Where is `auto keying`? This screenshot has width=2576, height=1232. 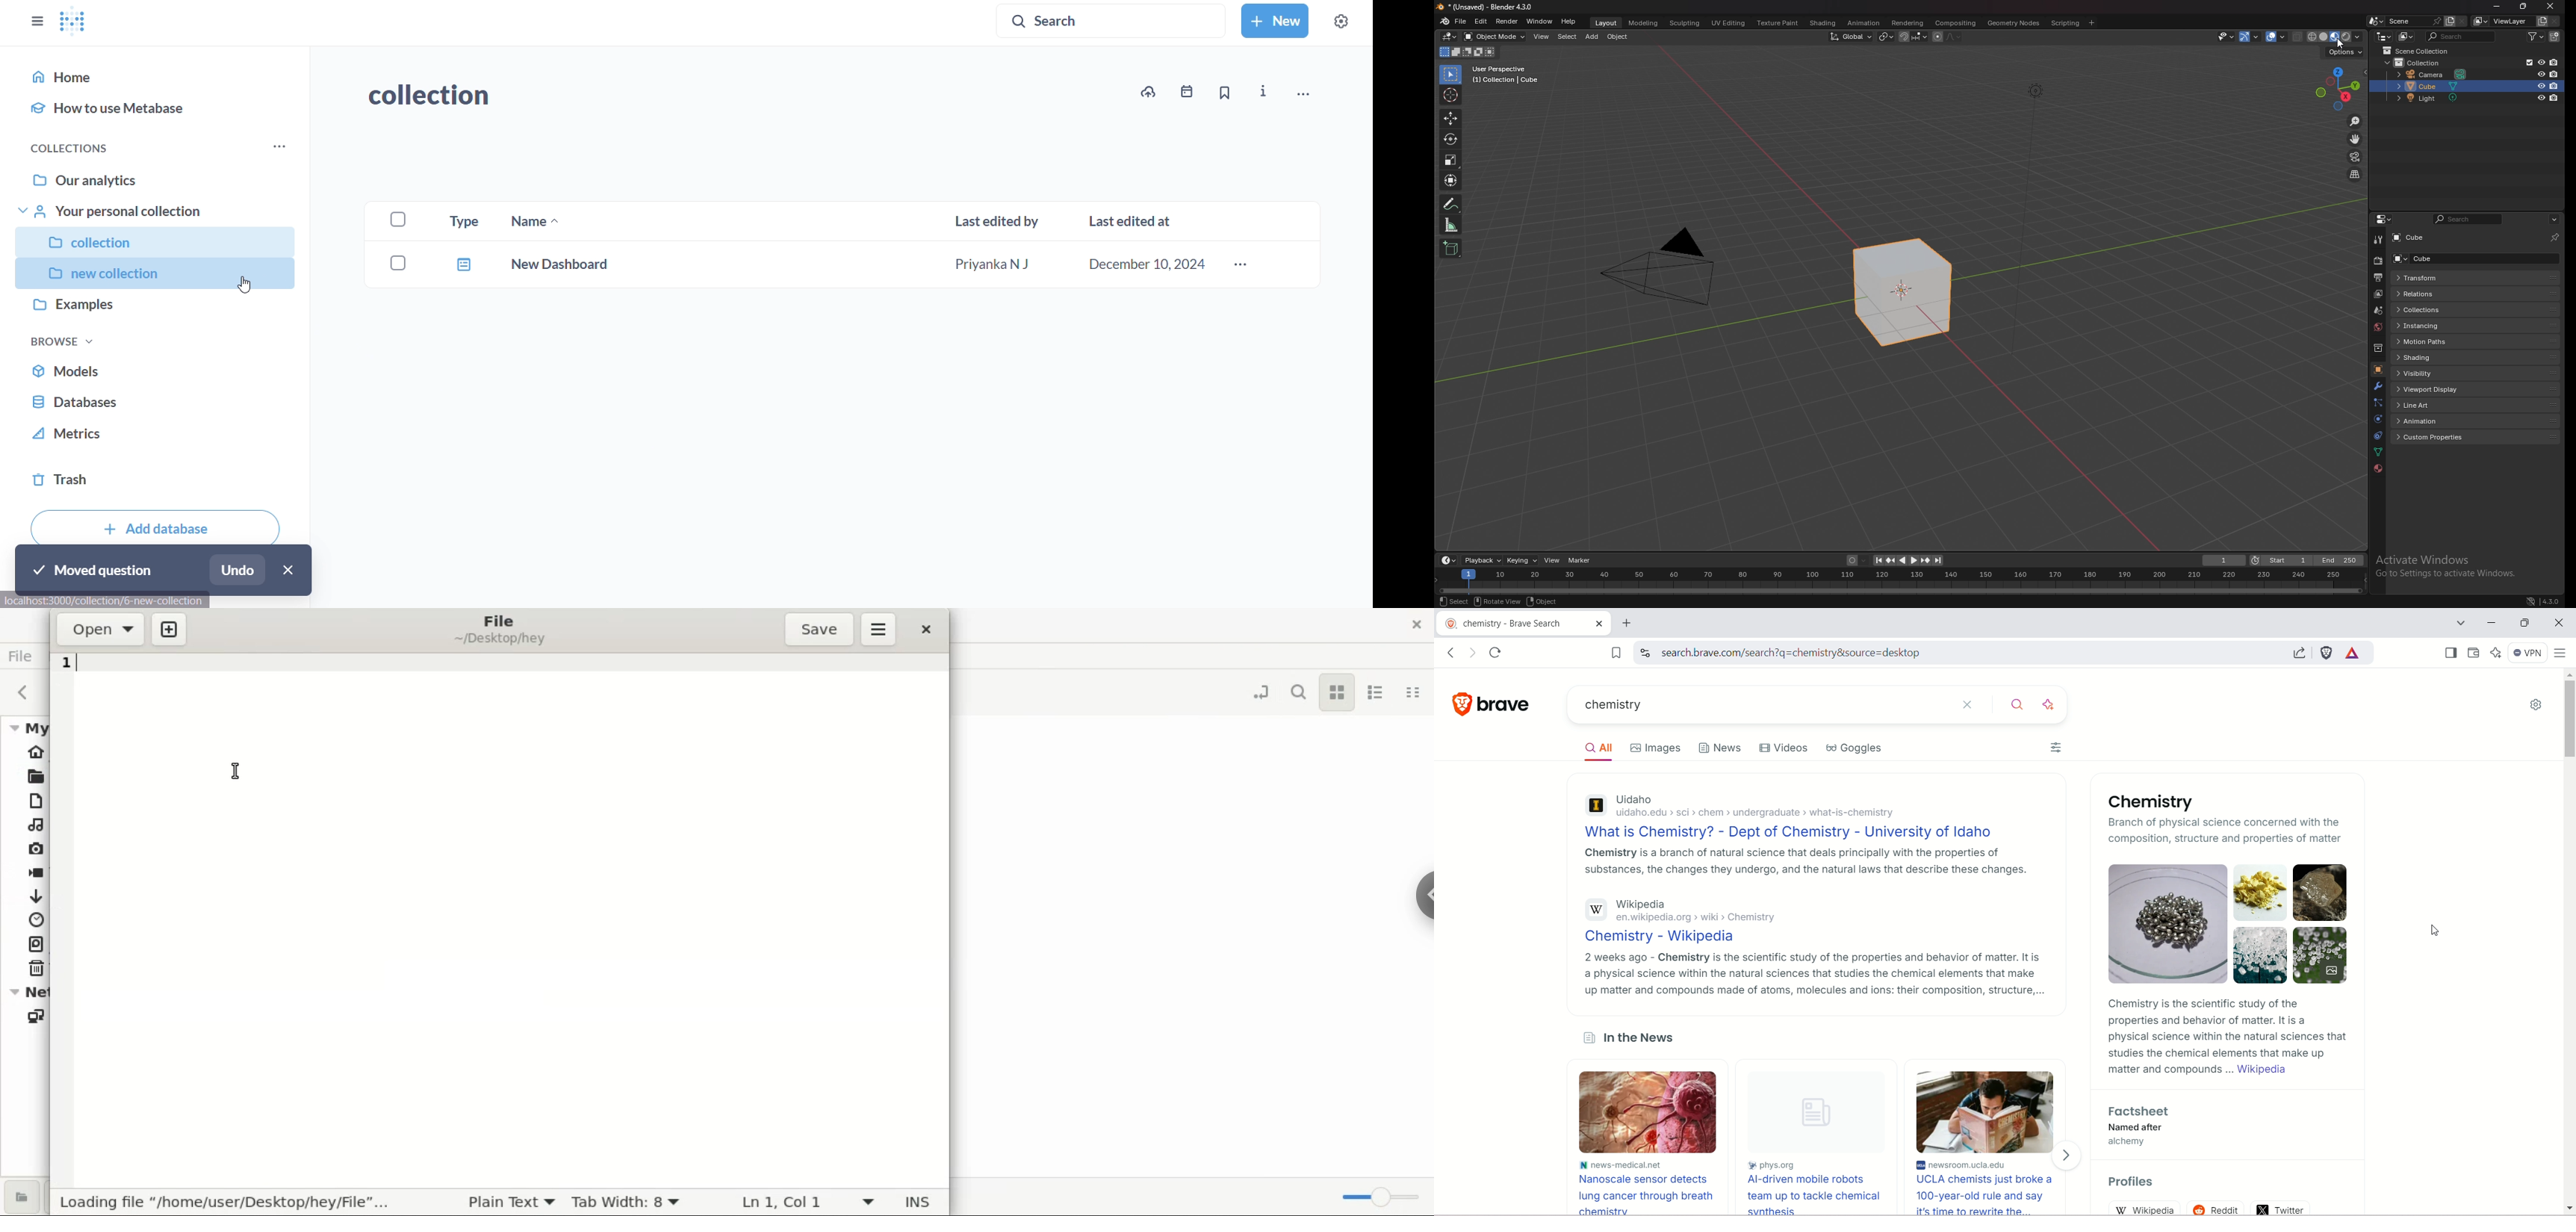
auto keying is located at coordinates (1854, 560).